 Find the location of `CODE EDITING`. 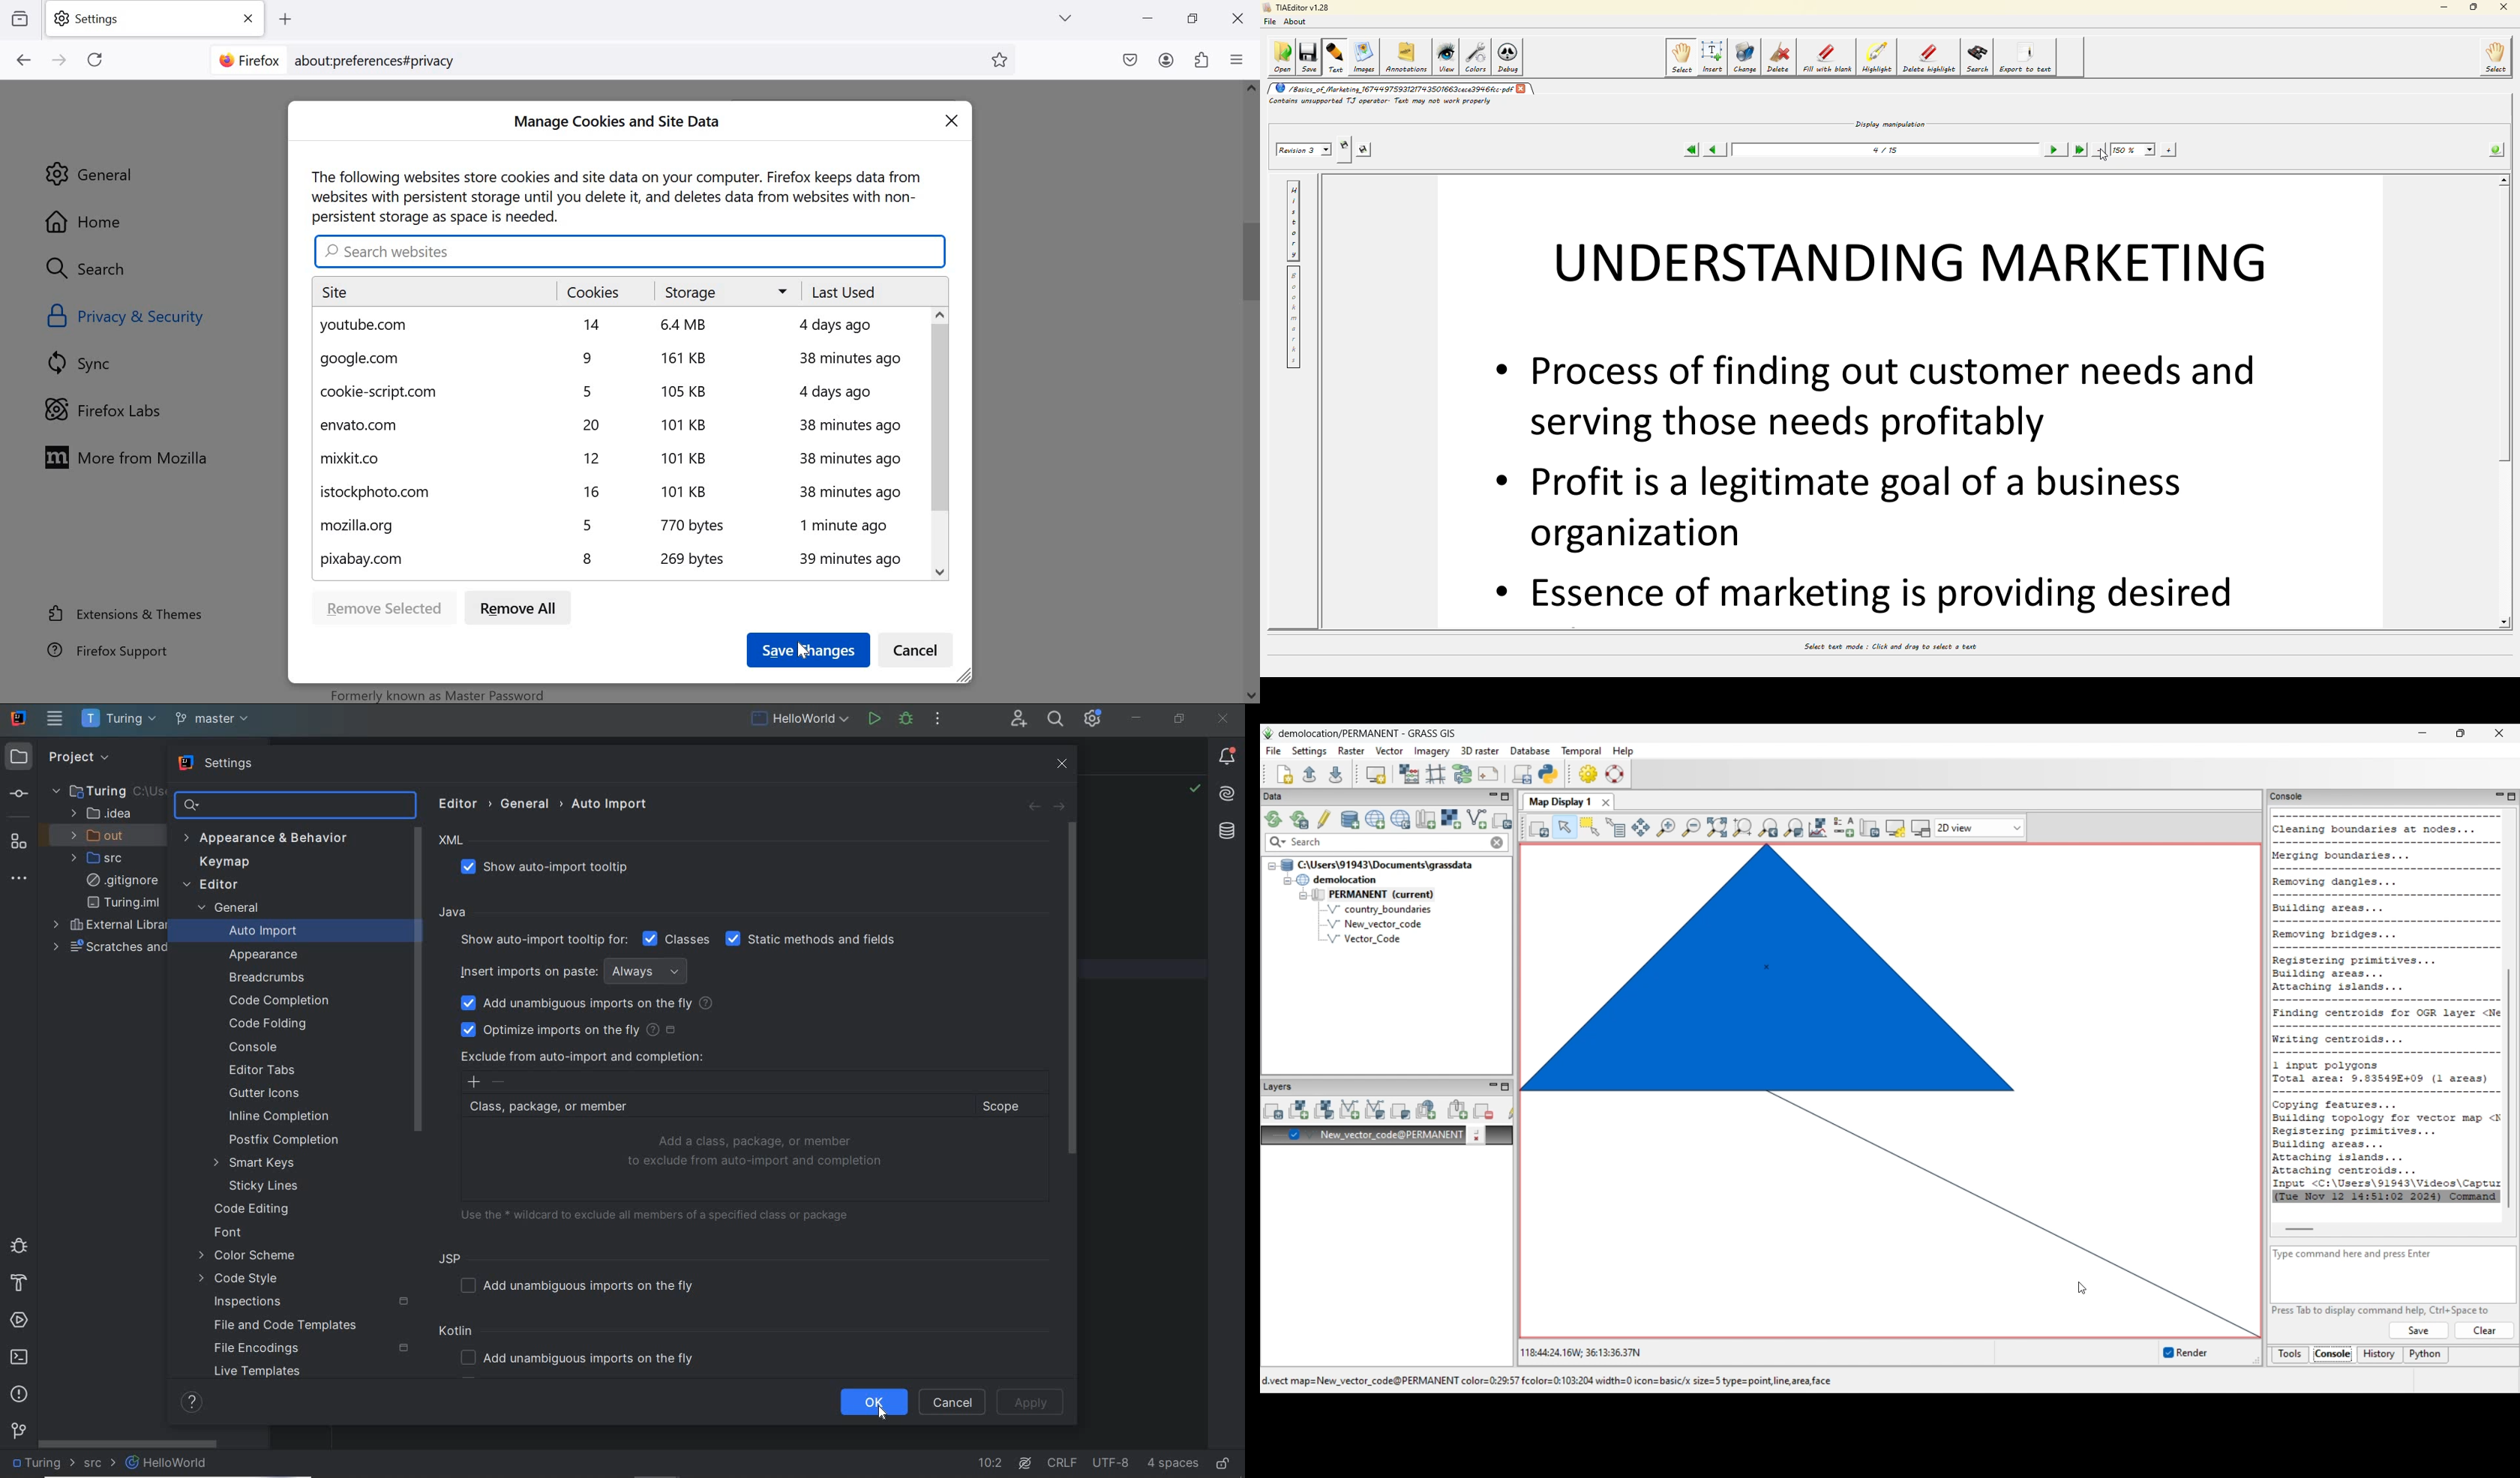

CODE EDITING is located at coordinates (253, 1207).